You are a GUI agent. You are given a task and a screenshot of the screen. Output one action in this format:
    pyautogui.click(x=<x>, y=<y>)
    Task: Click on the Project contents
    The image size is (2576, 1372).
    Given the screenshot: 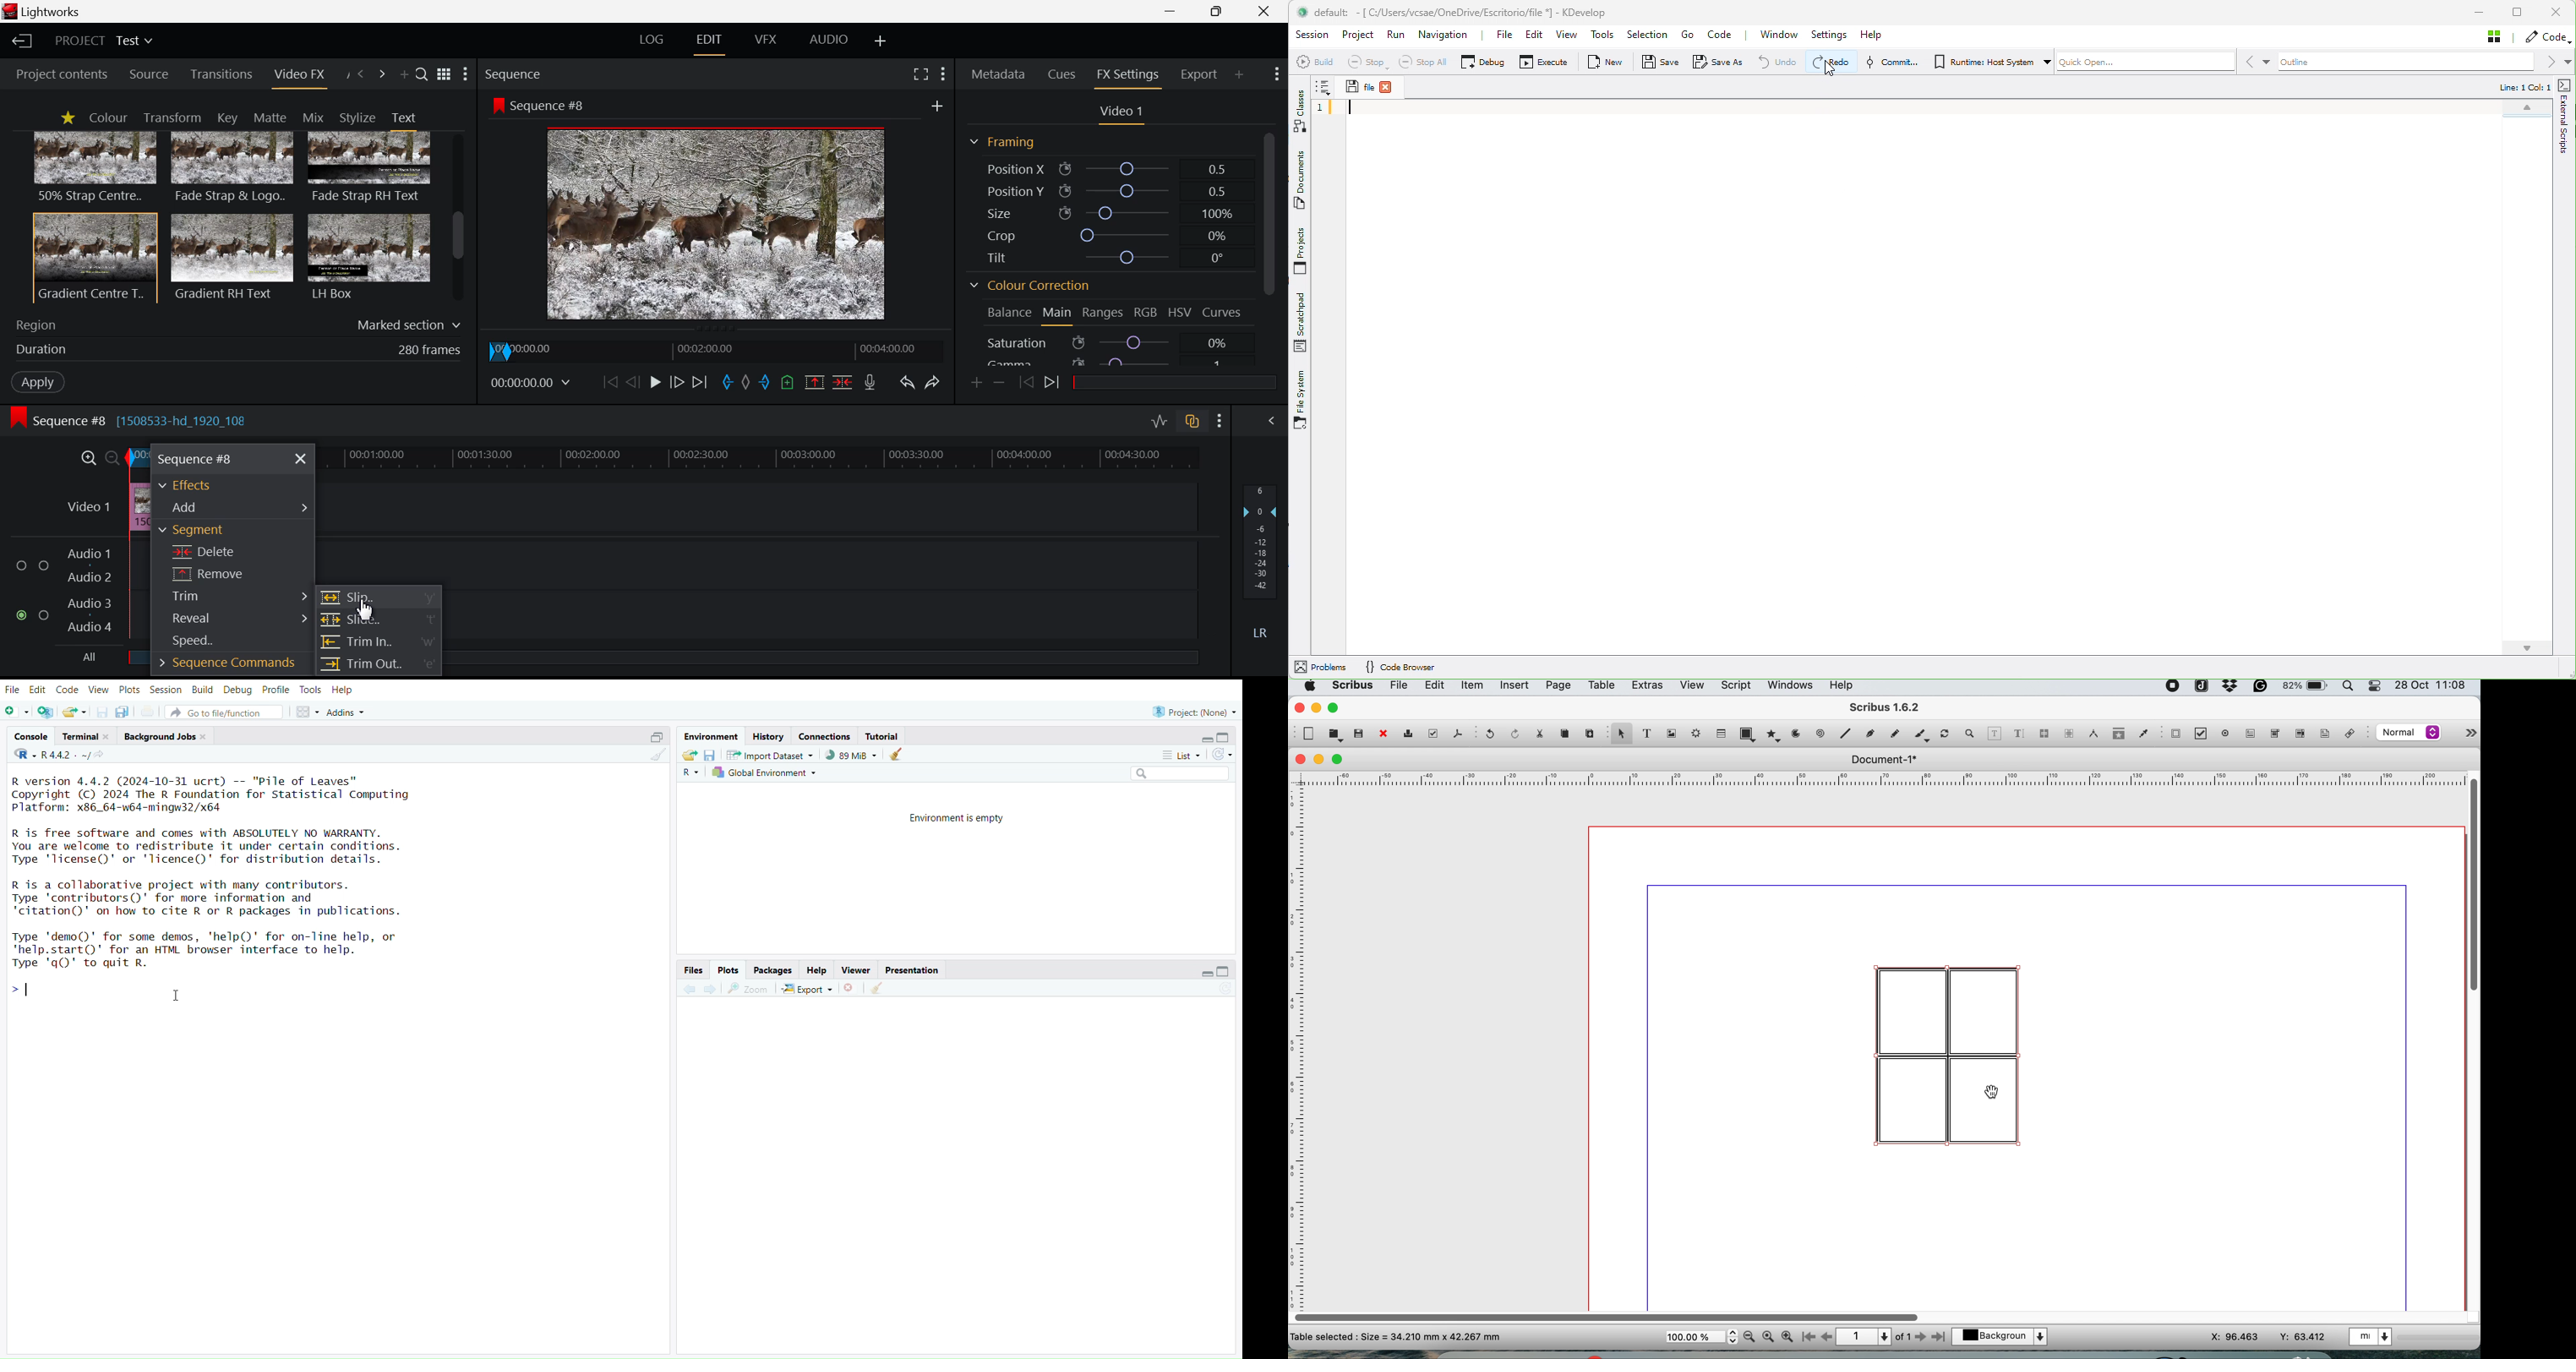 What is the action you would take?
    pyautogui.click(x=60, y=74)
    